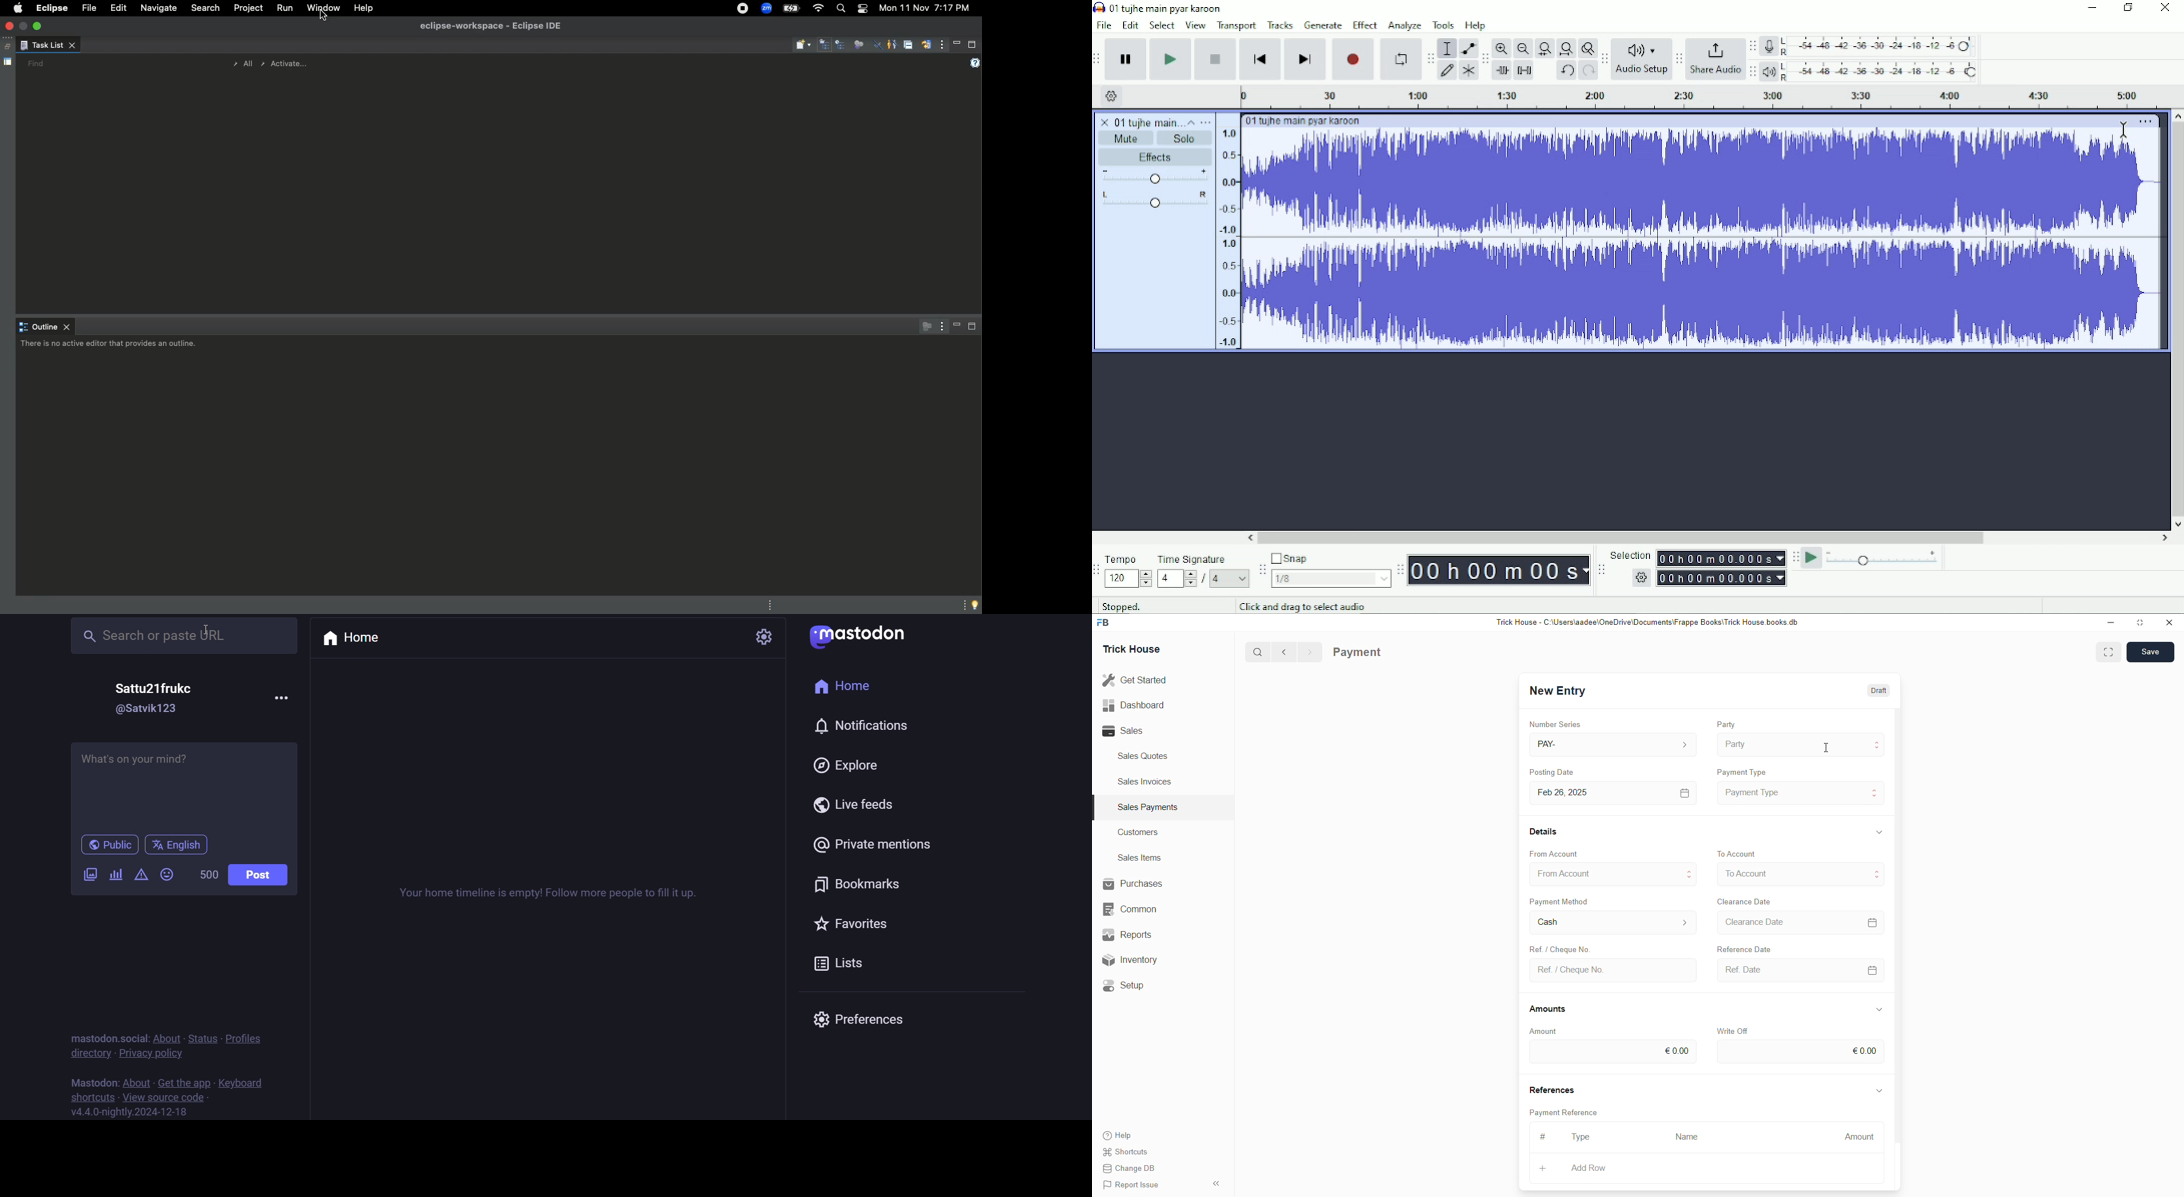 This screenshot has width=2184, height=1204. Describe the element at coordinates (1801, 874) in the screenshot. I see `To Account` at that location.